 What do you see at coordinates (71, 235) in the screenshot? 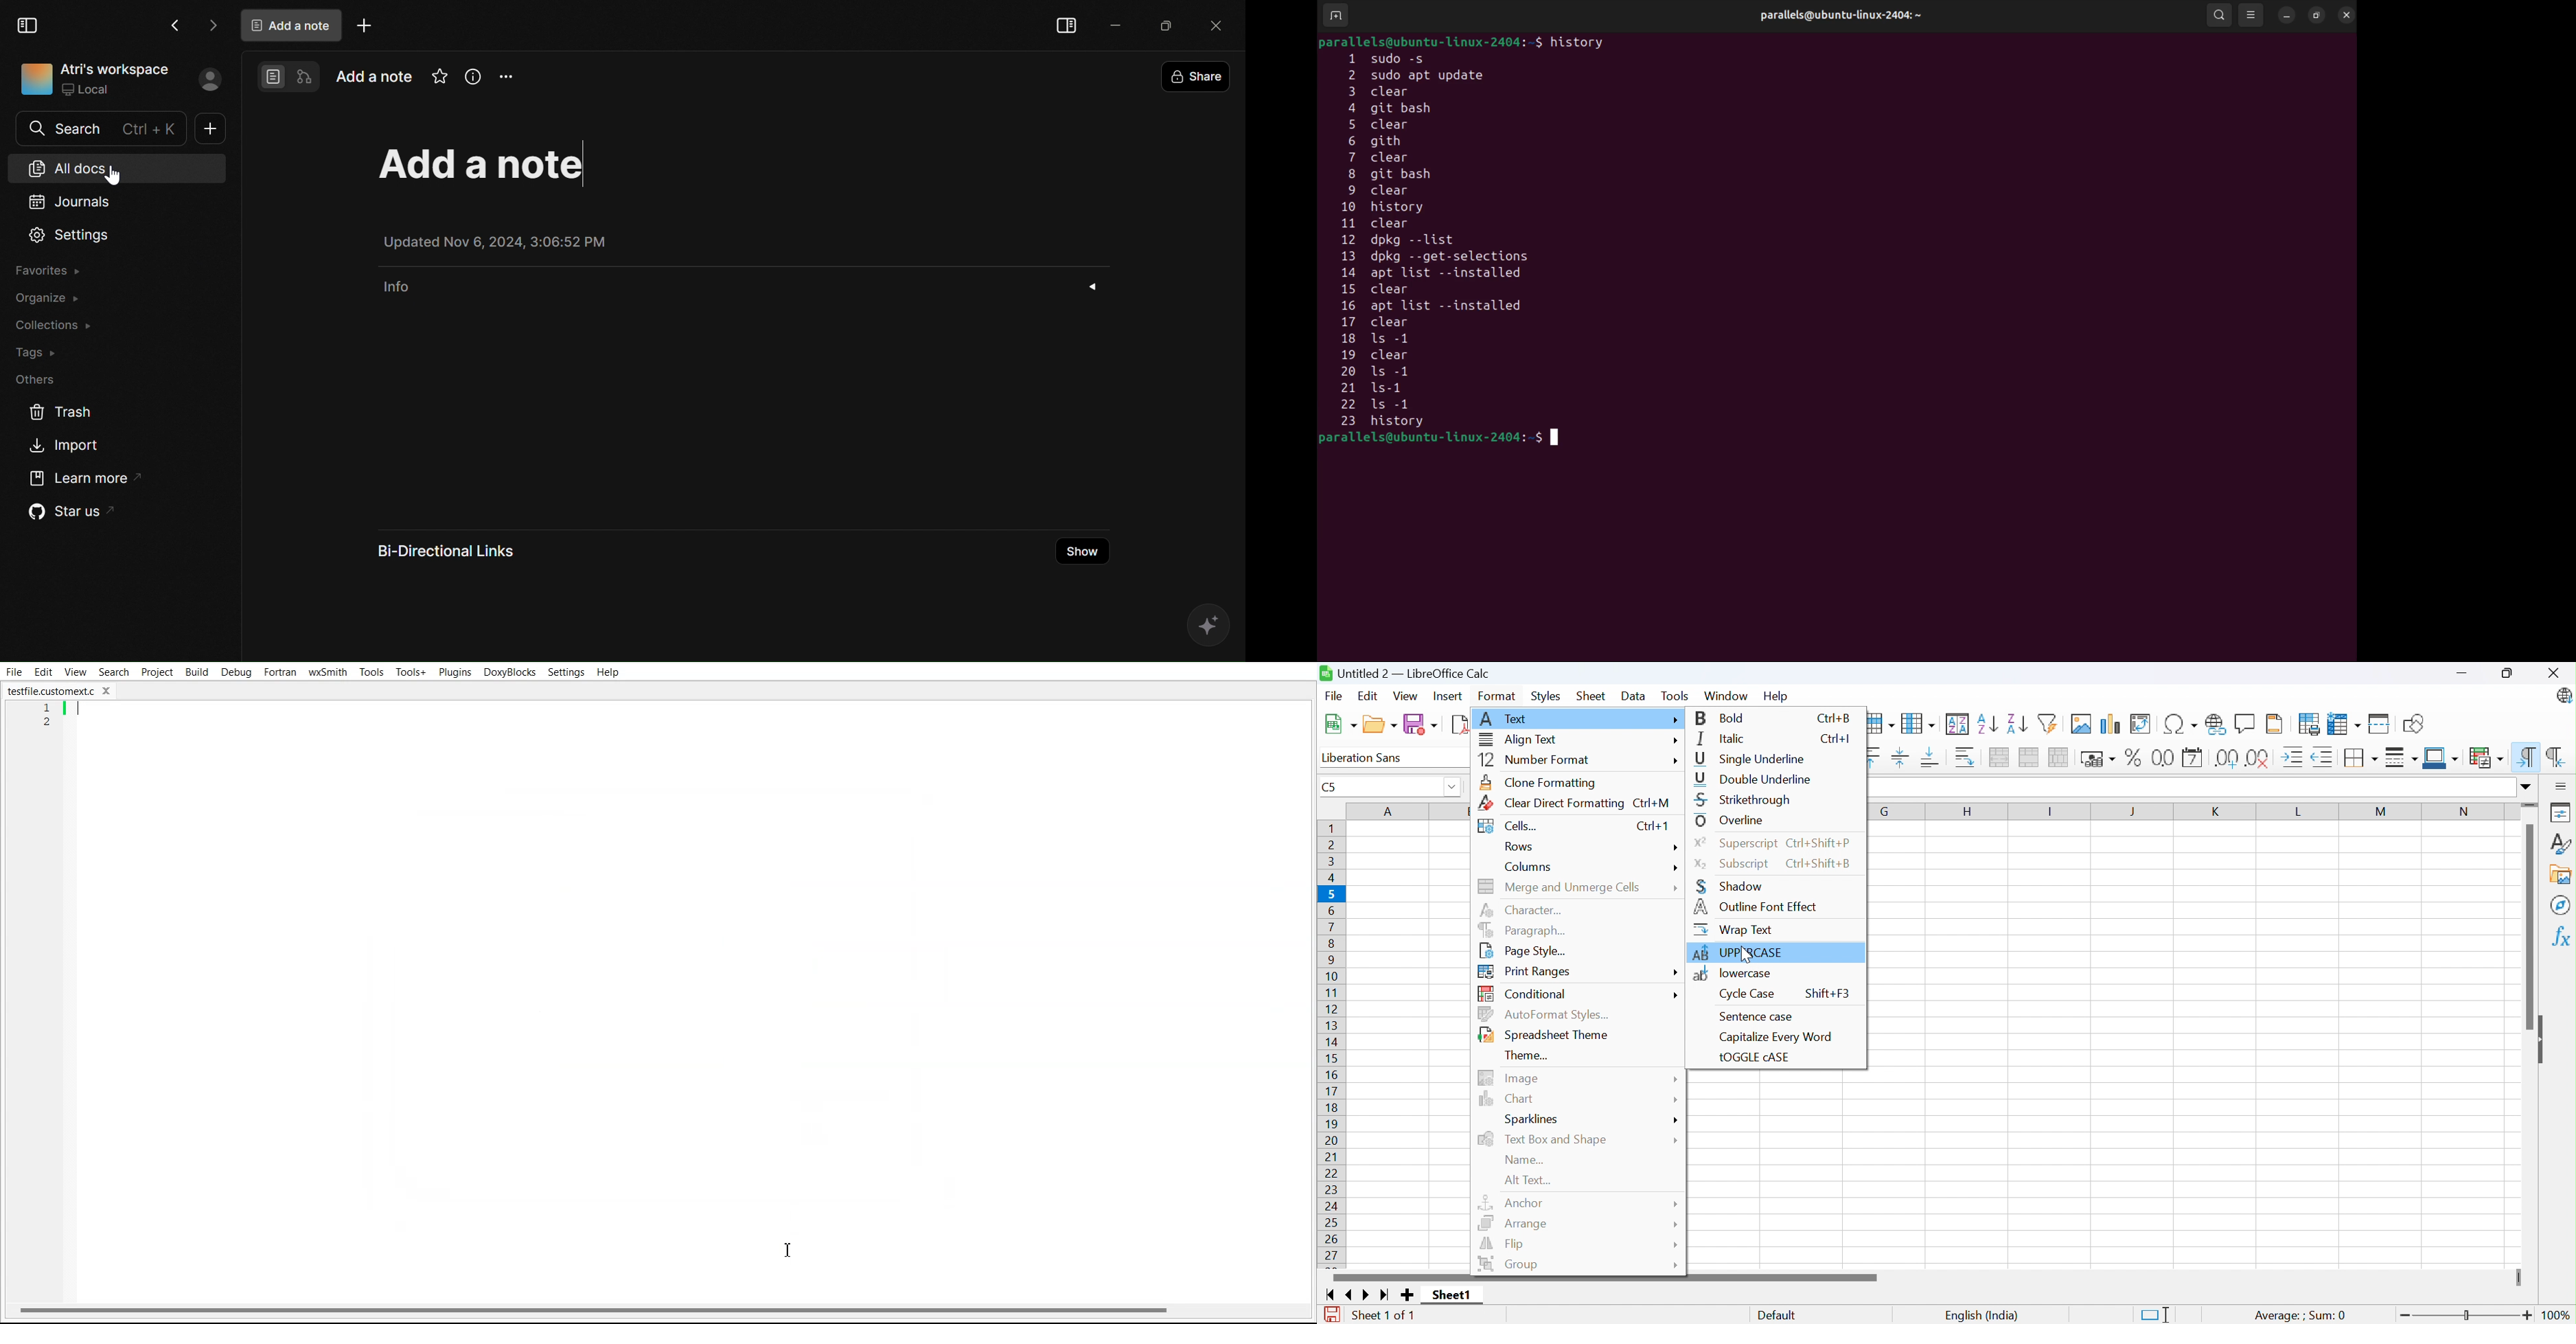
I see `Settings` at bounding box center [71, 235].